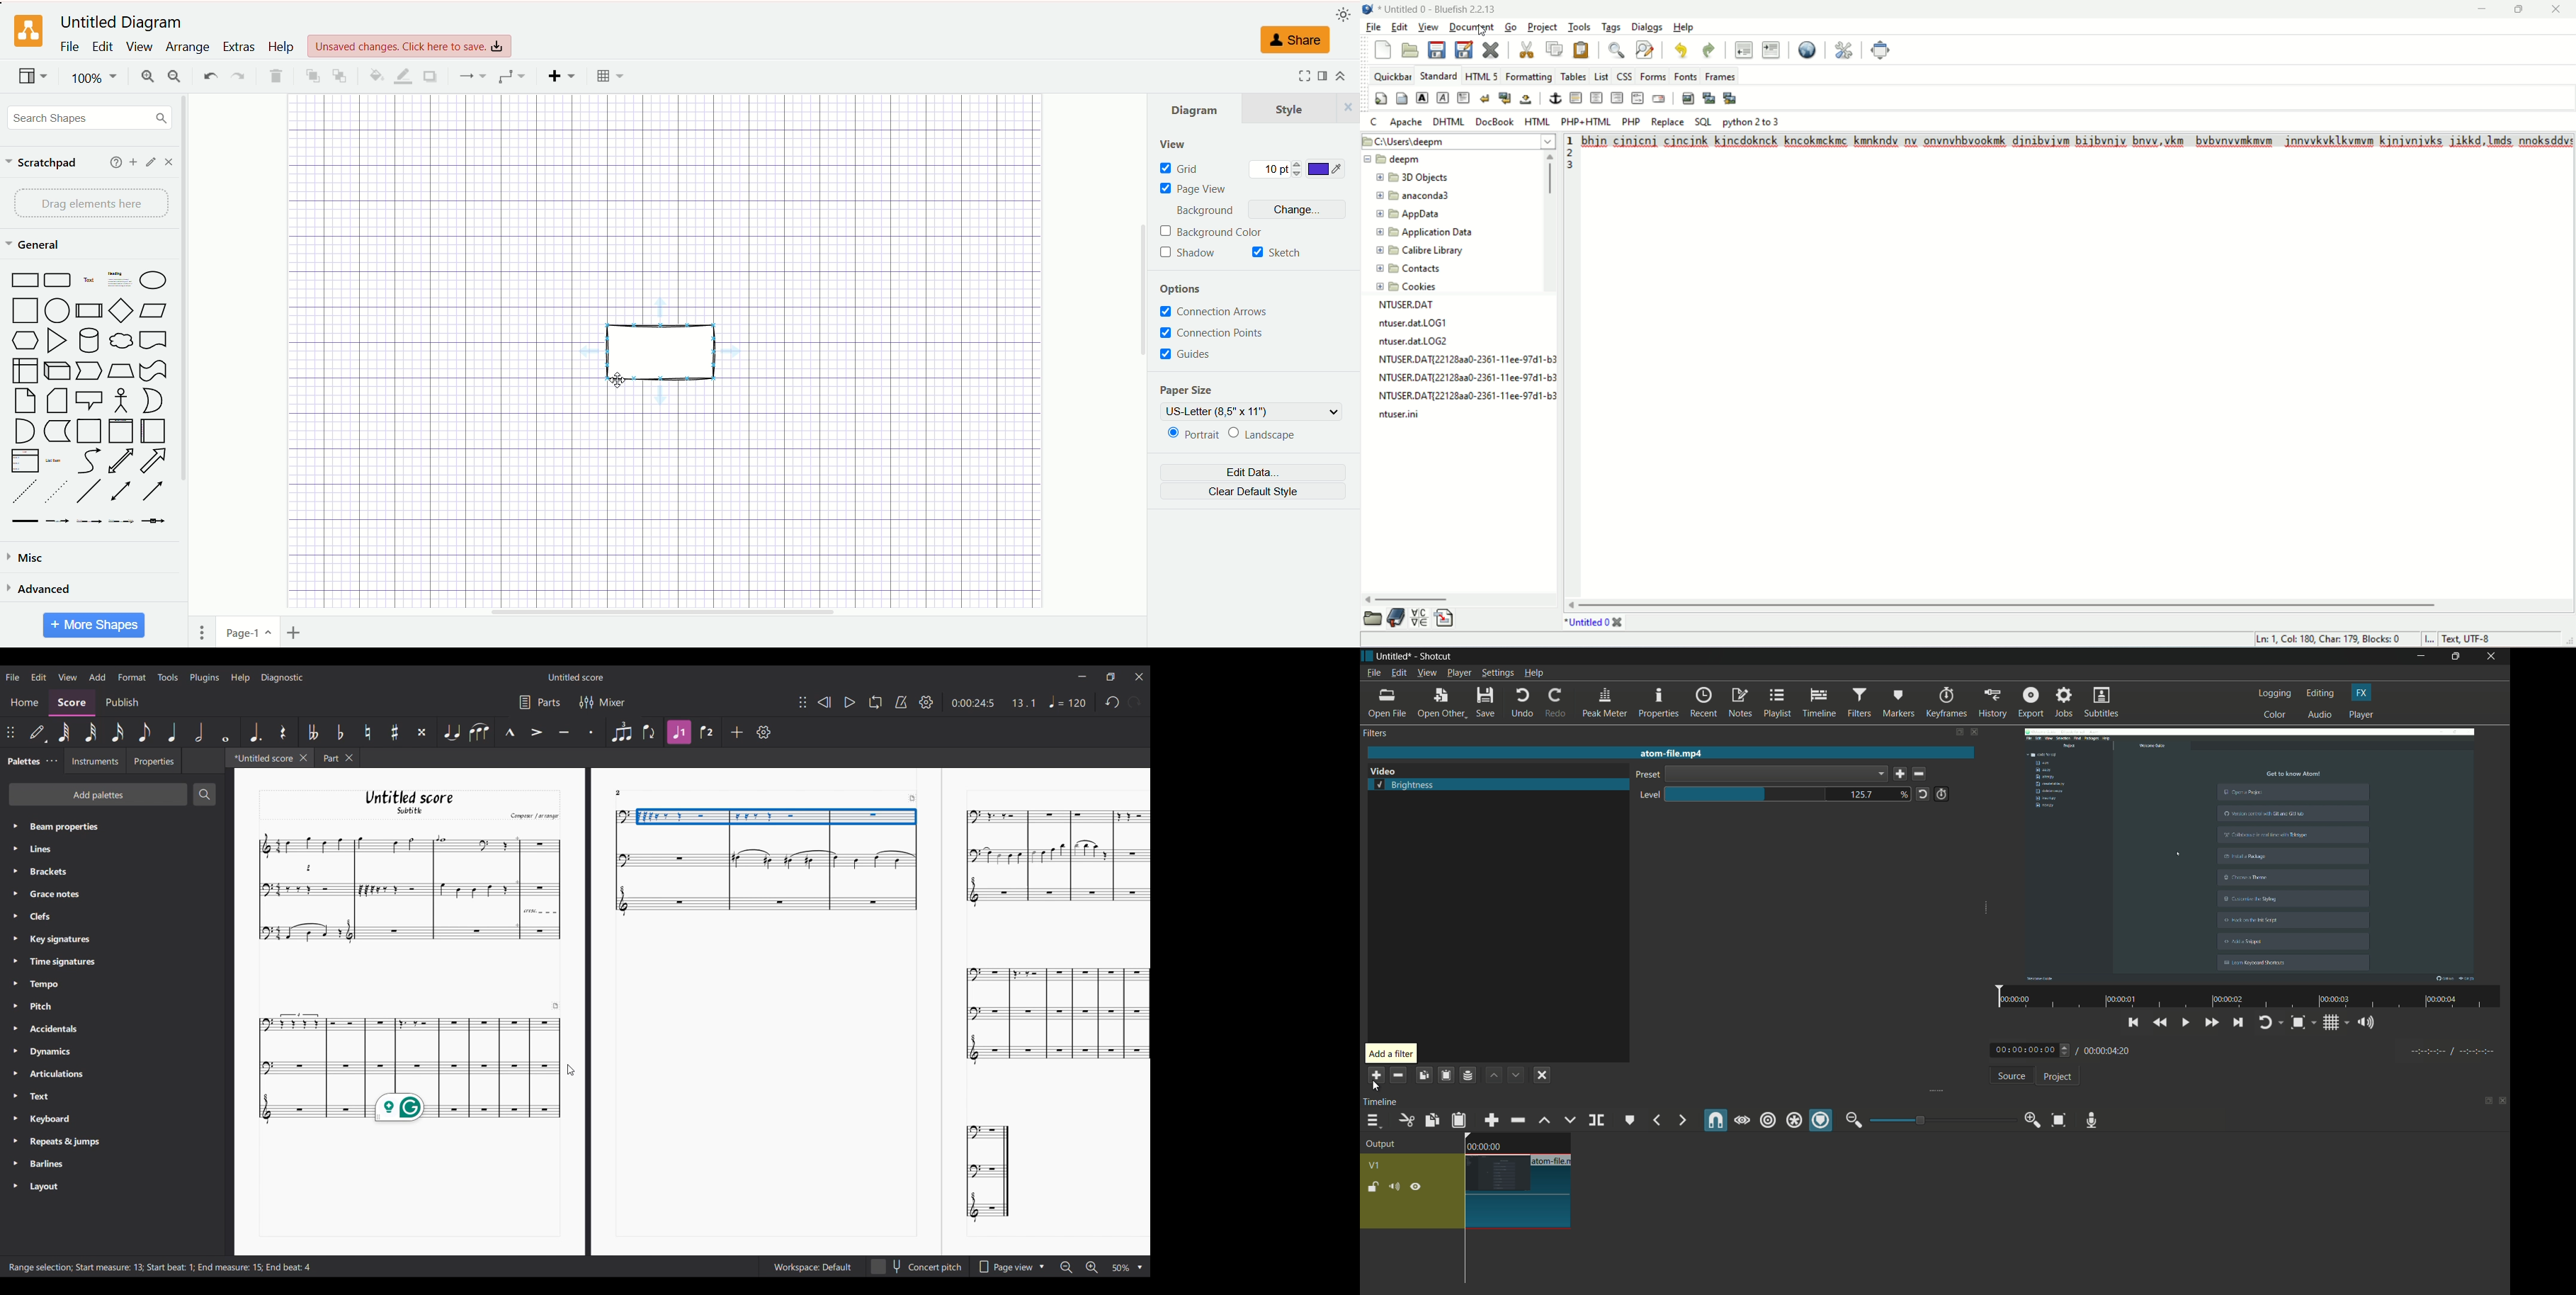 The width and height of the screenshot is (2576, 1316). I want to click on 64th note, so click(64, 732).